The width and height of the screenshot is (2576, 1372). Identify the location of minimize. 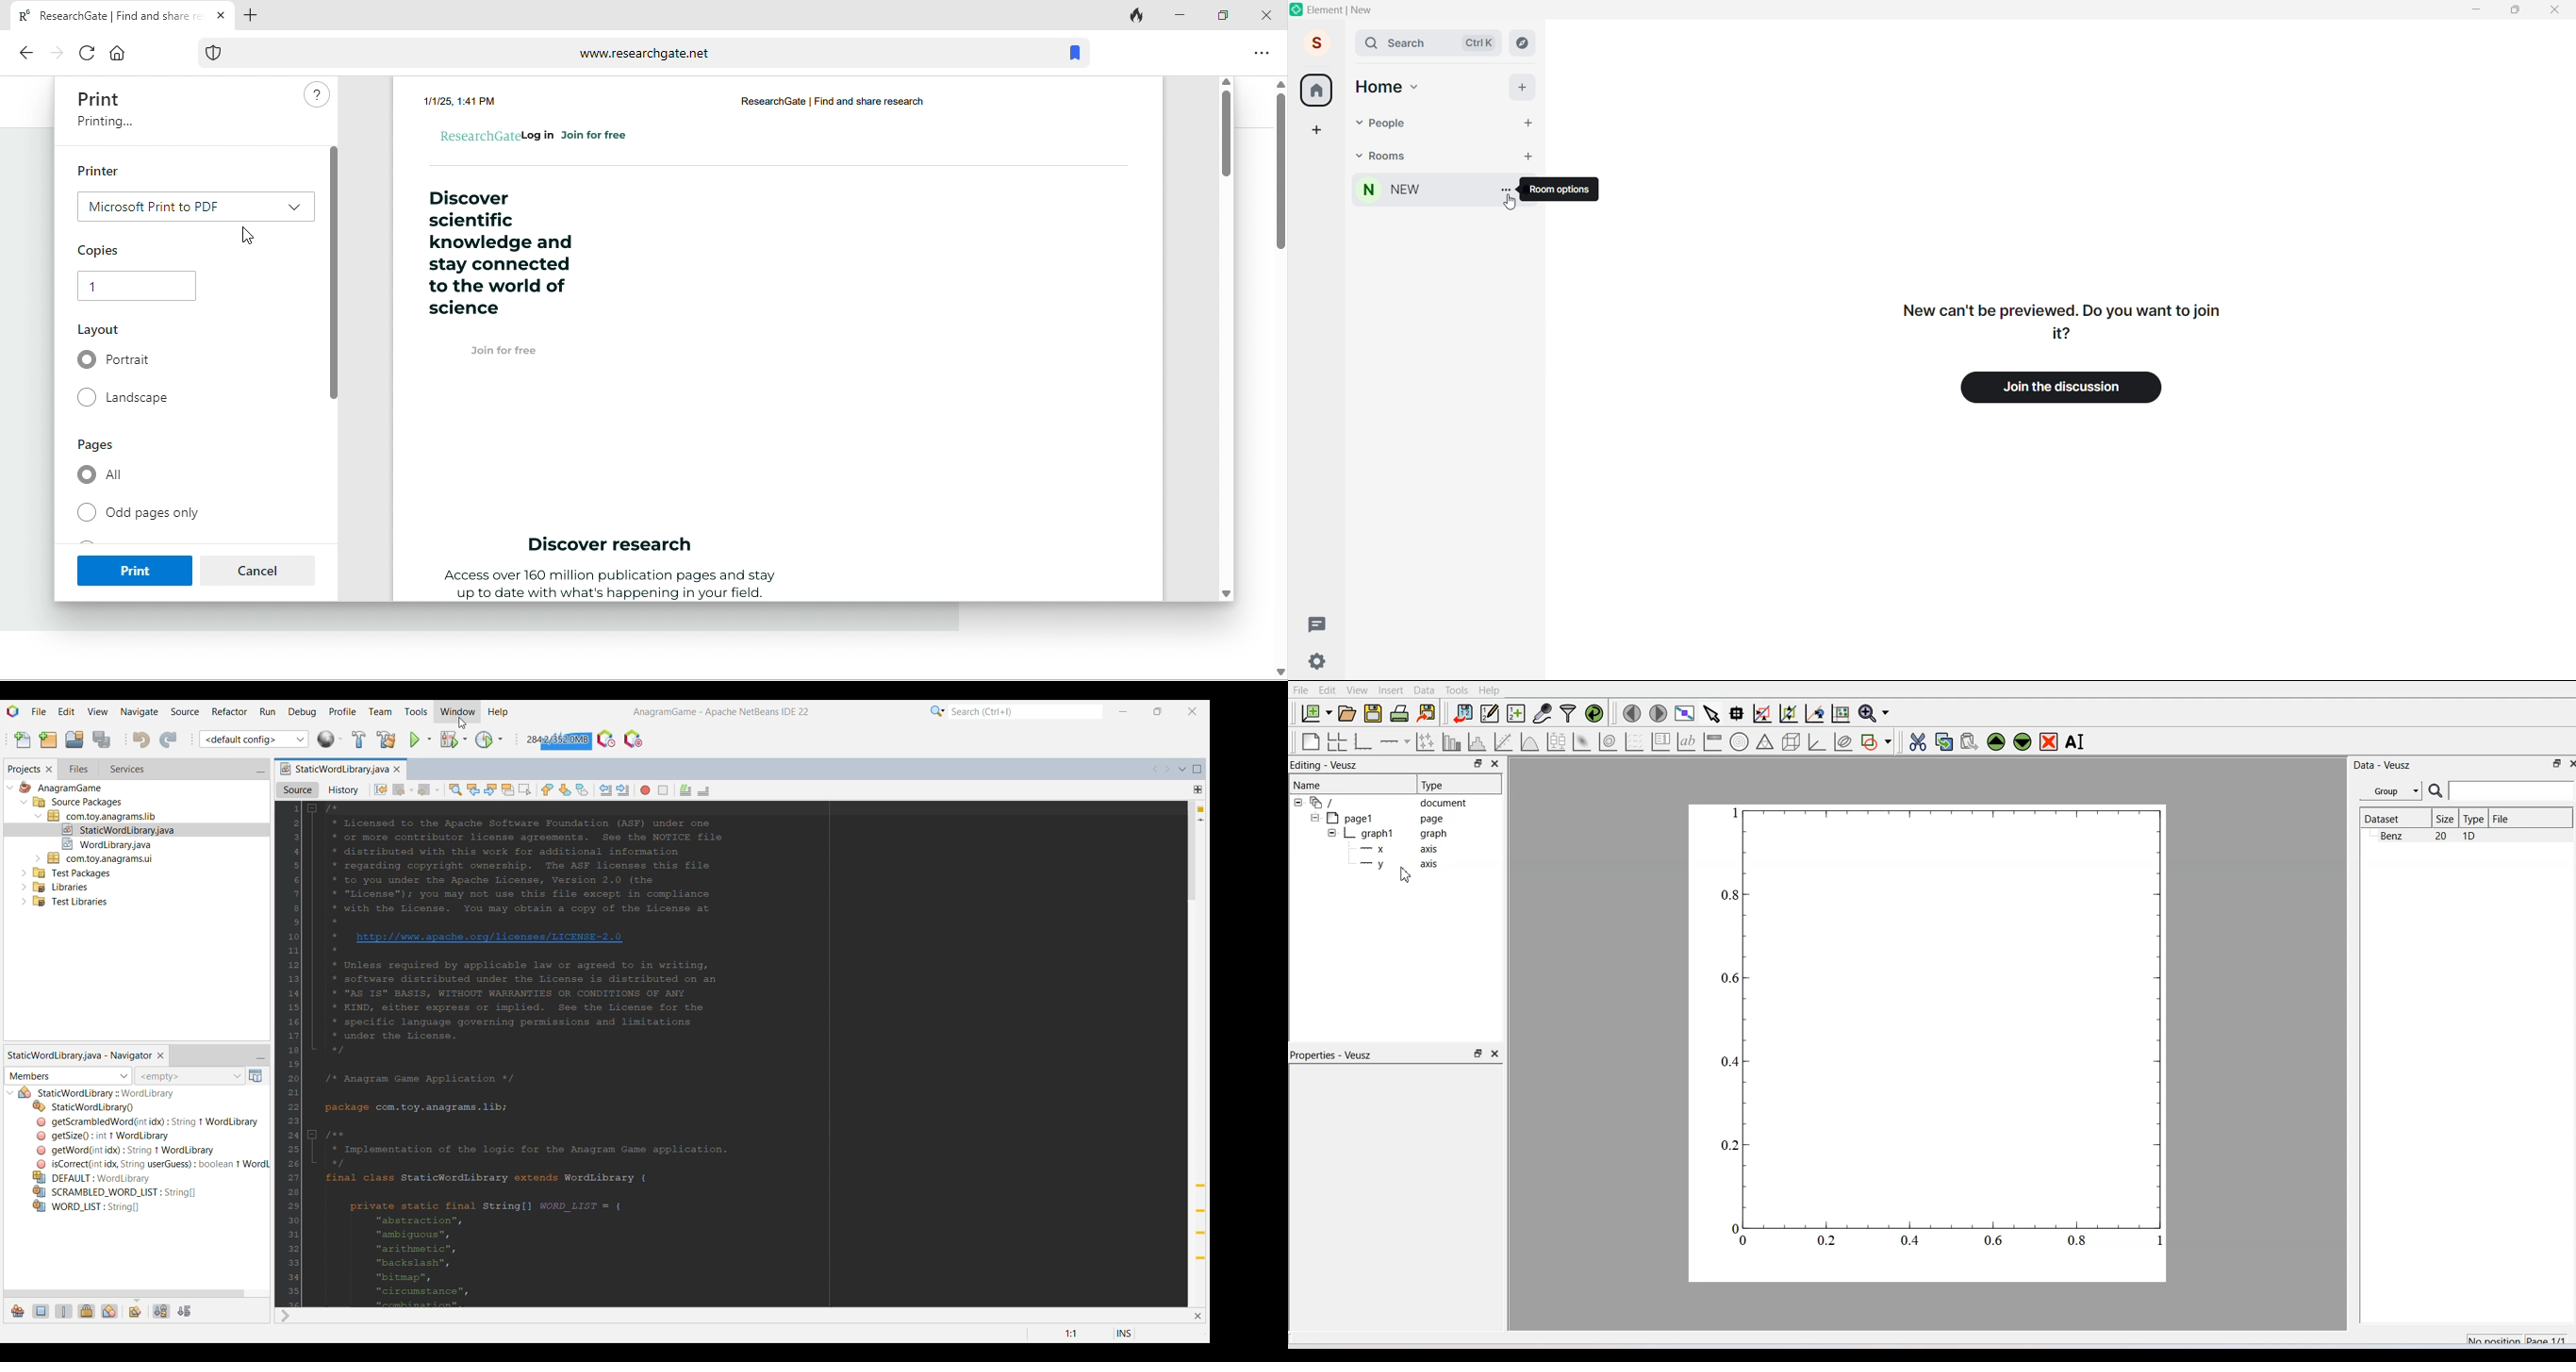
(1179, 14).